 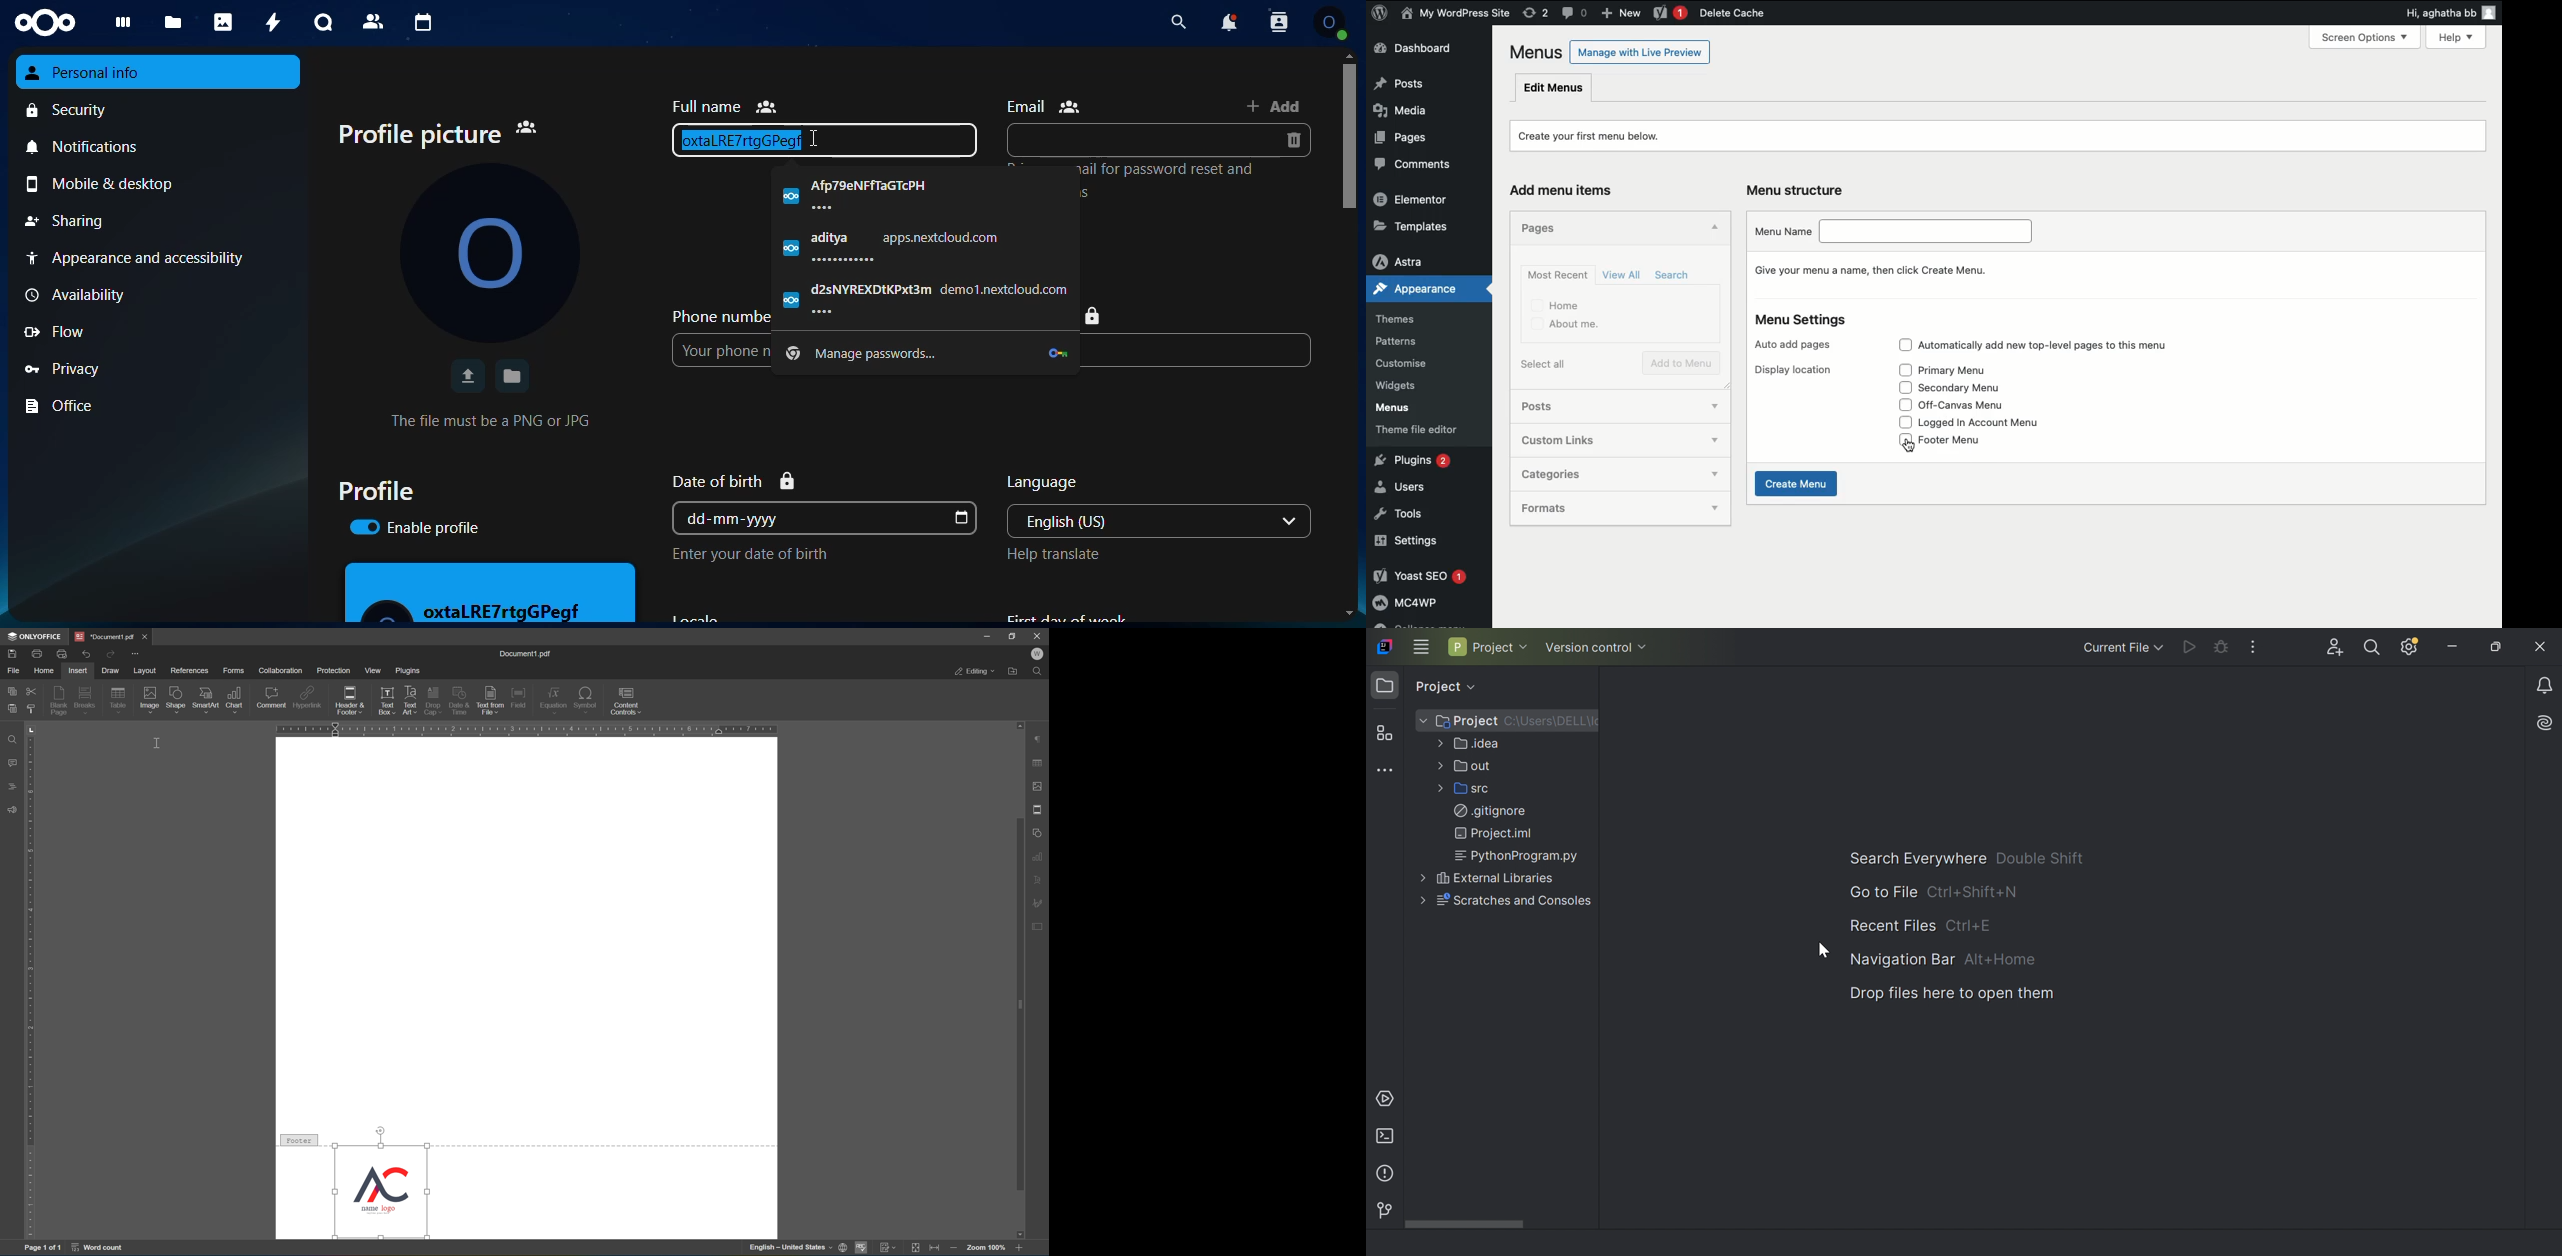 What do you see at coordinates (1597, 647) in the screenshot?
I see `Version control` at bounding box center [1597, 647].